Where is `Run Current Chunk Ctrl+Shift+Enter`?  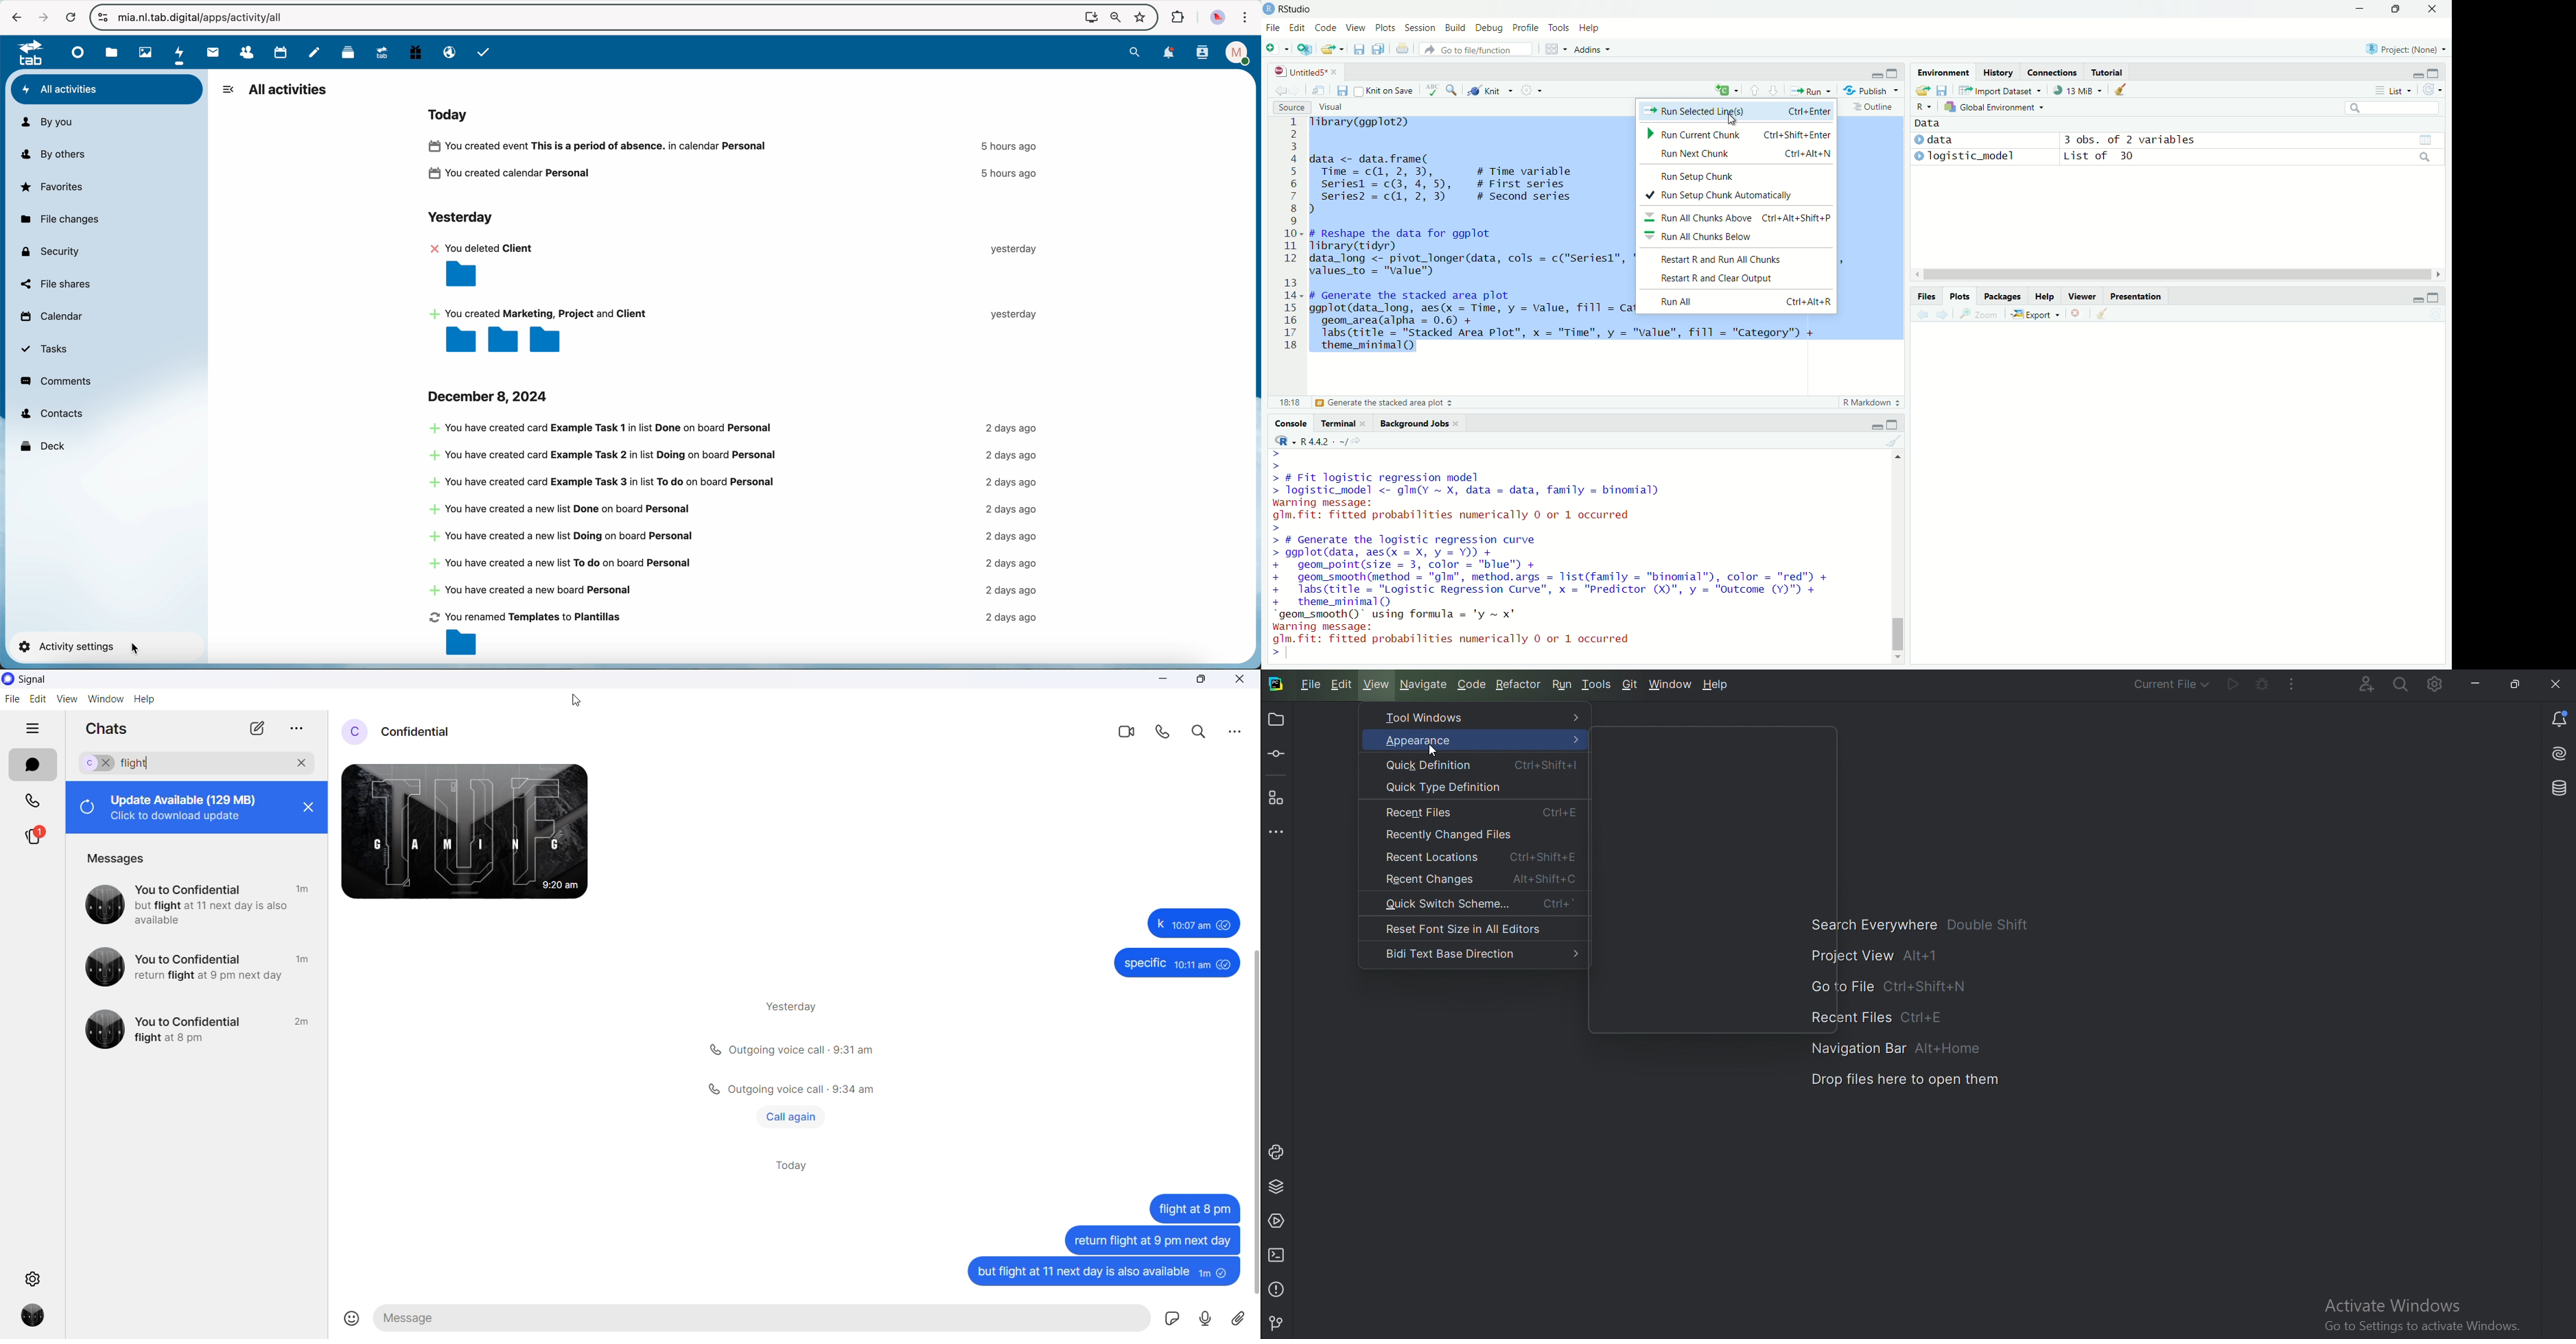 Run Current Chunk Ctrl+Shift+Enter is located at coordinates (1742, 133).